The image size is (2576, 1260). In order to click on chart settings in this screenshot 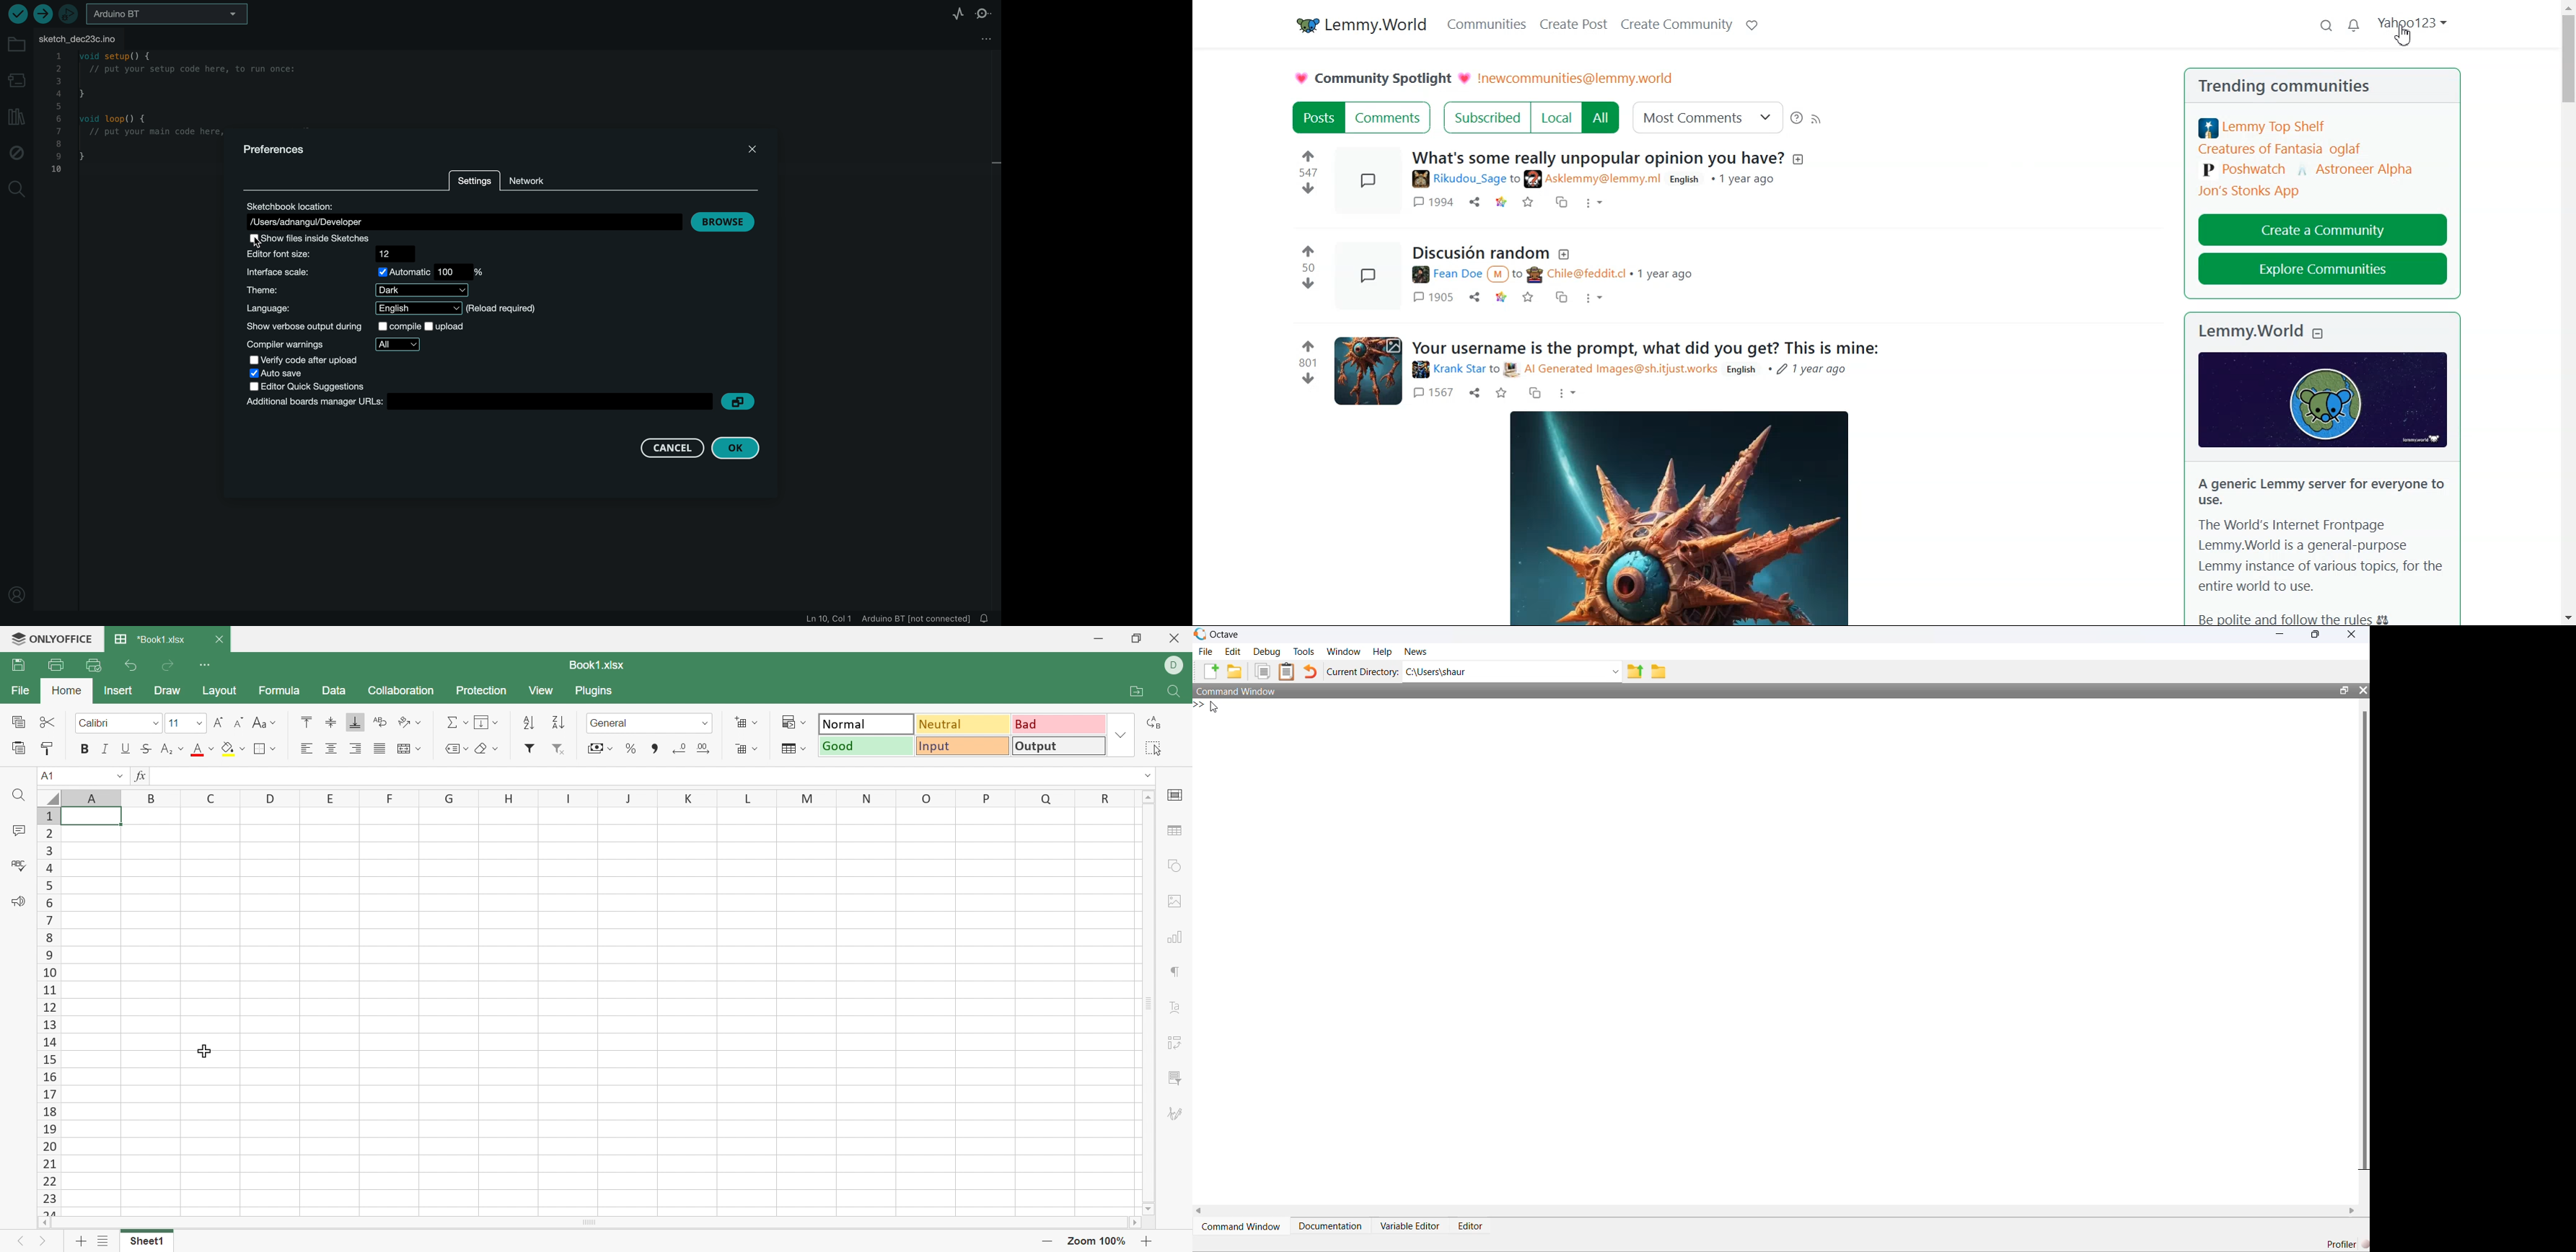, I will do `click(1177, 937)`.